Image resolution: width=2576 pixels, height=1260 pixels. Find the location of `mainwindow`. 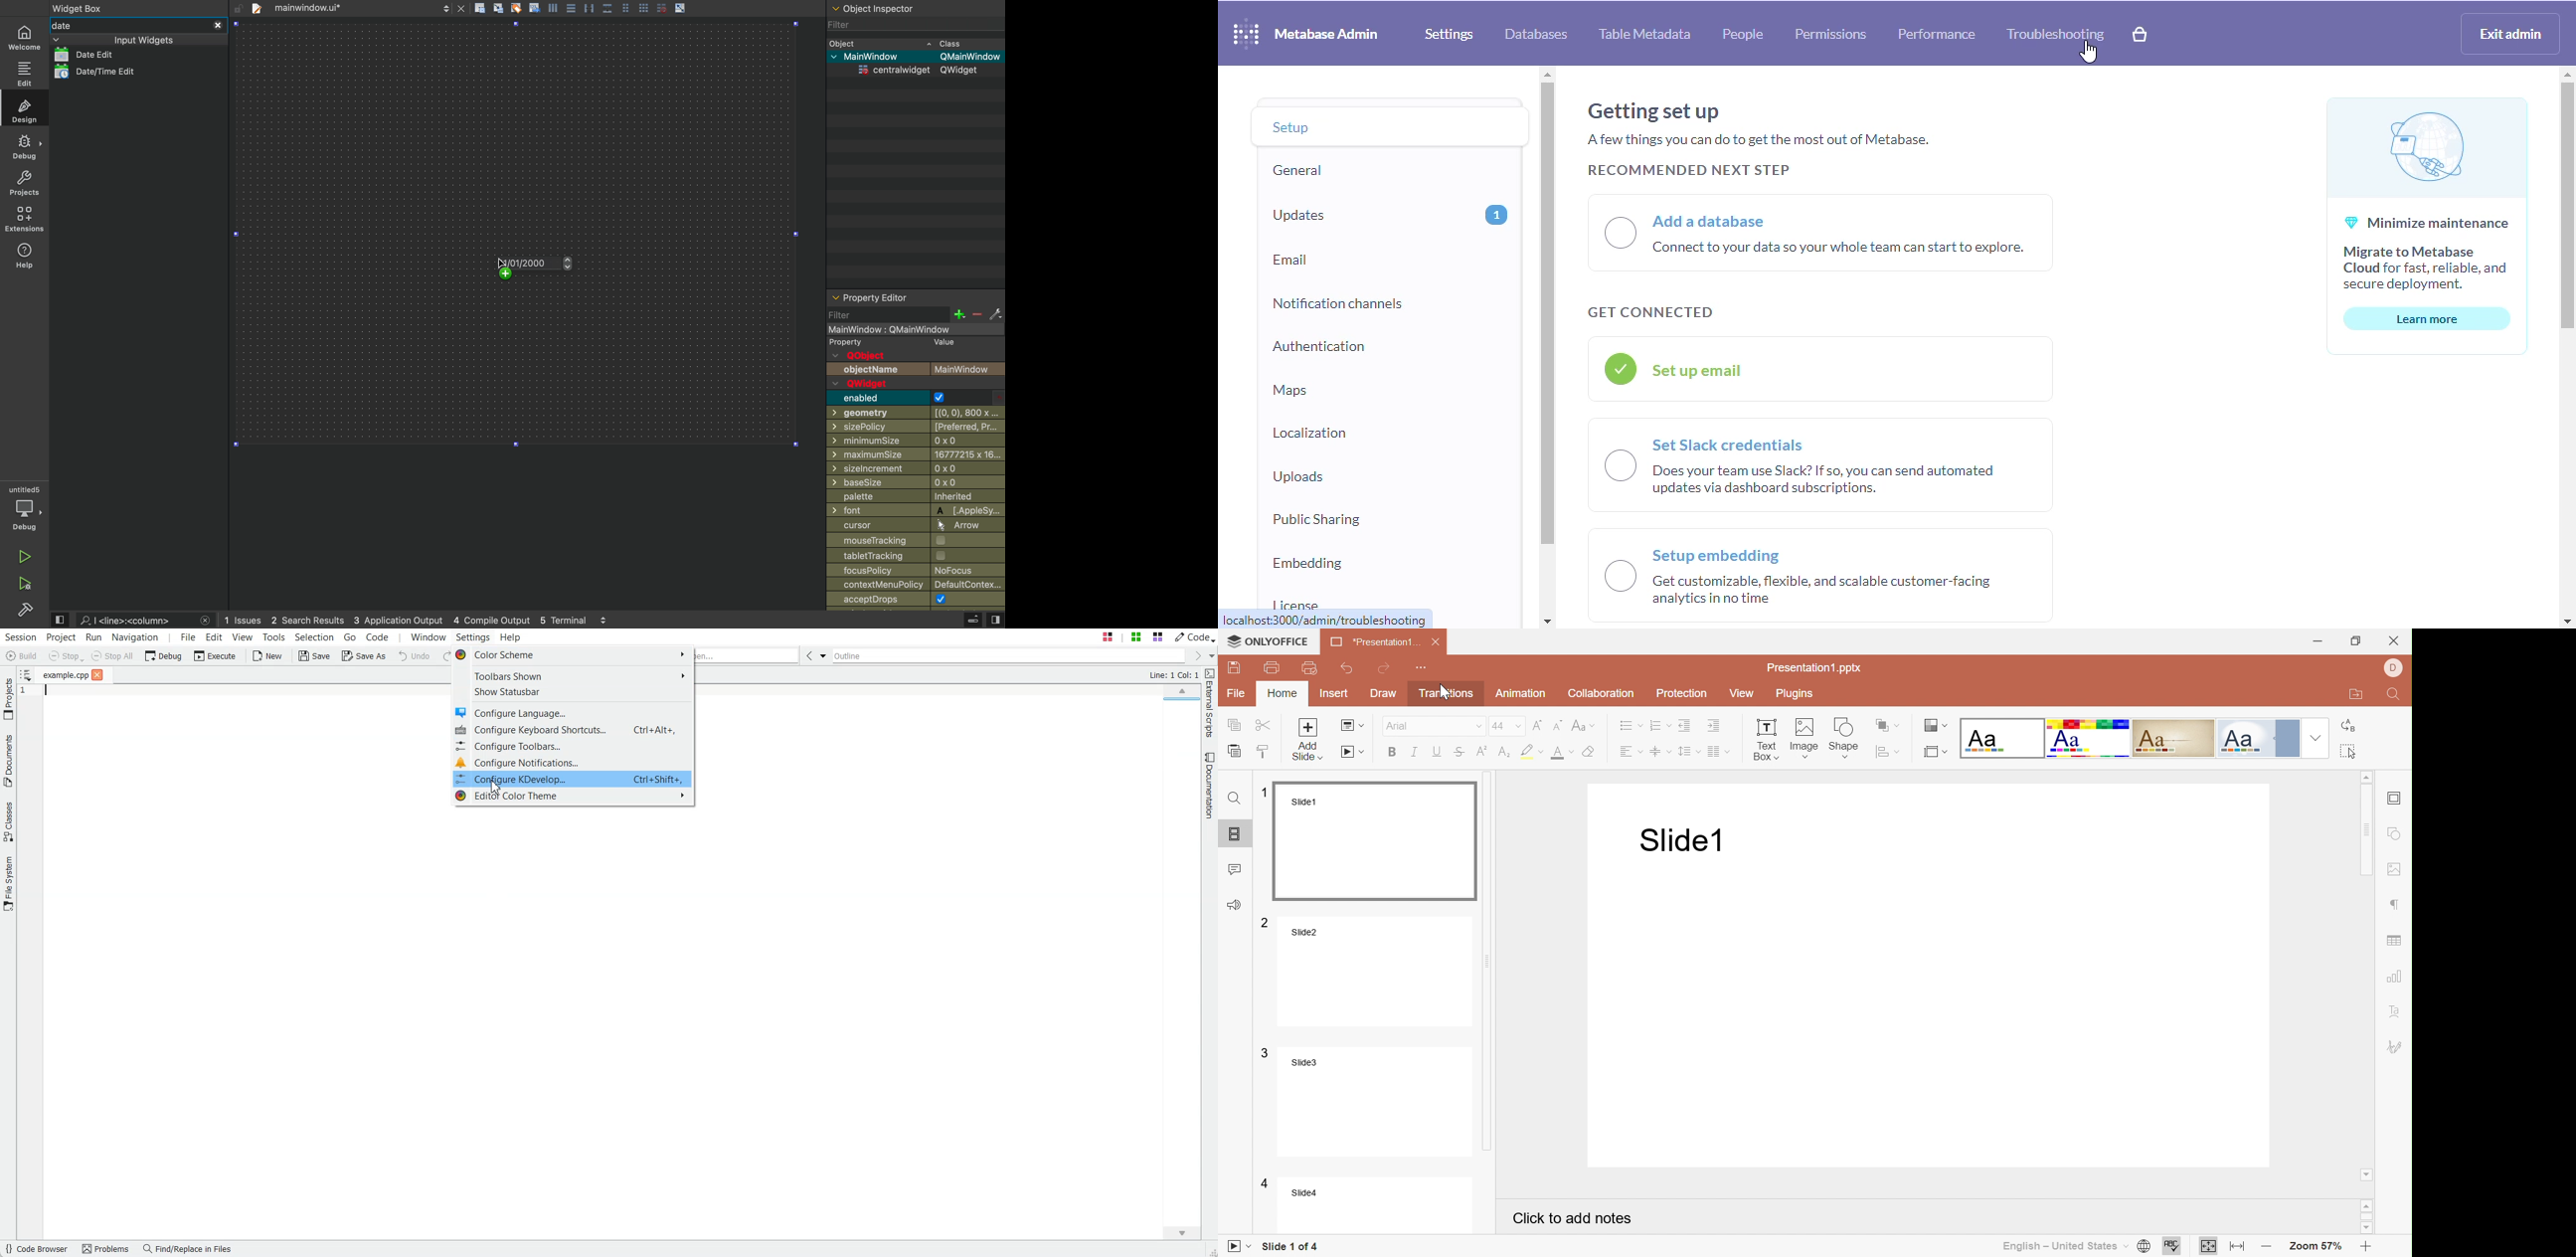

mainwindow is located at coordinates (914, 329).